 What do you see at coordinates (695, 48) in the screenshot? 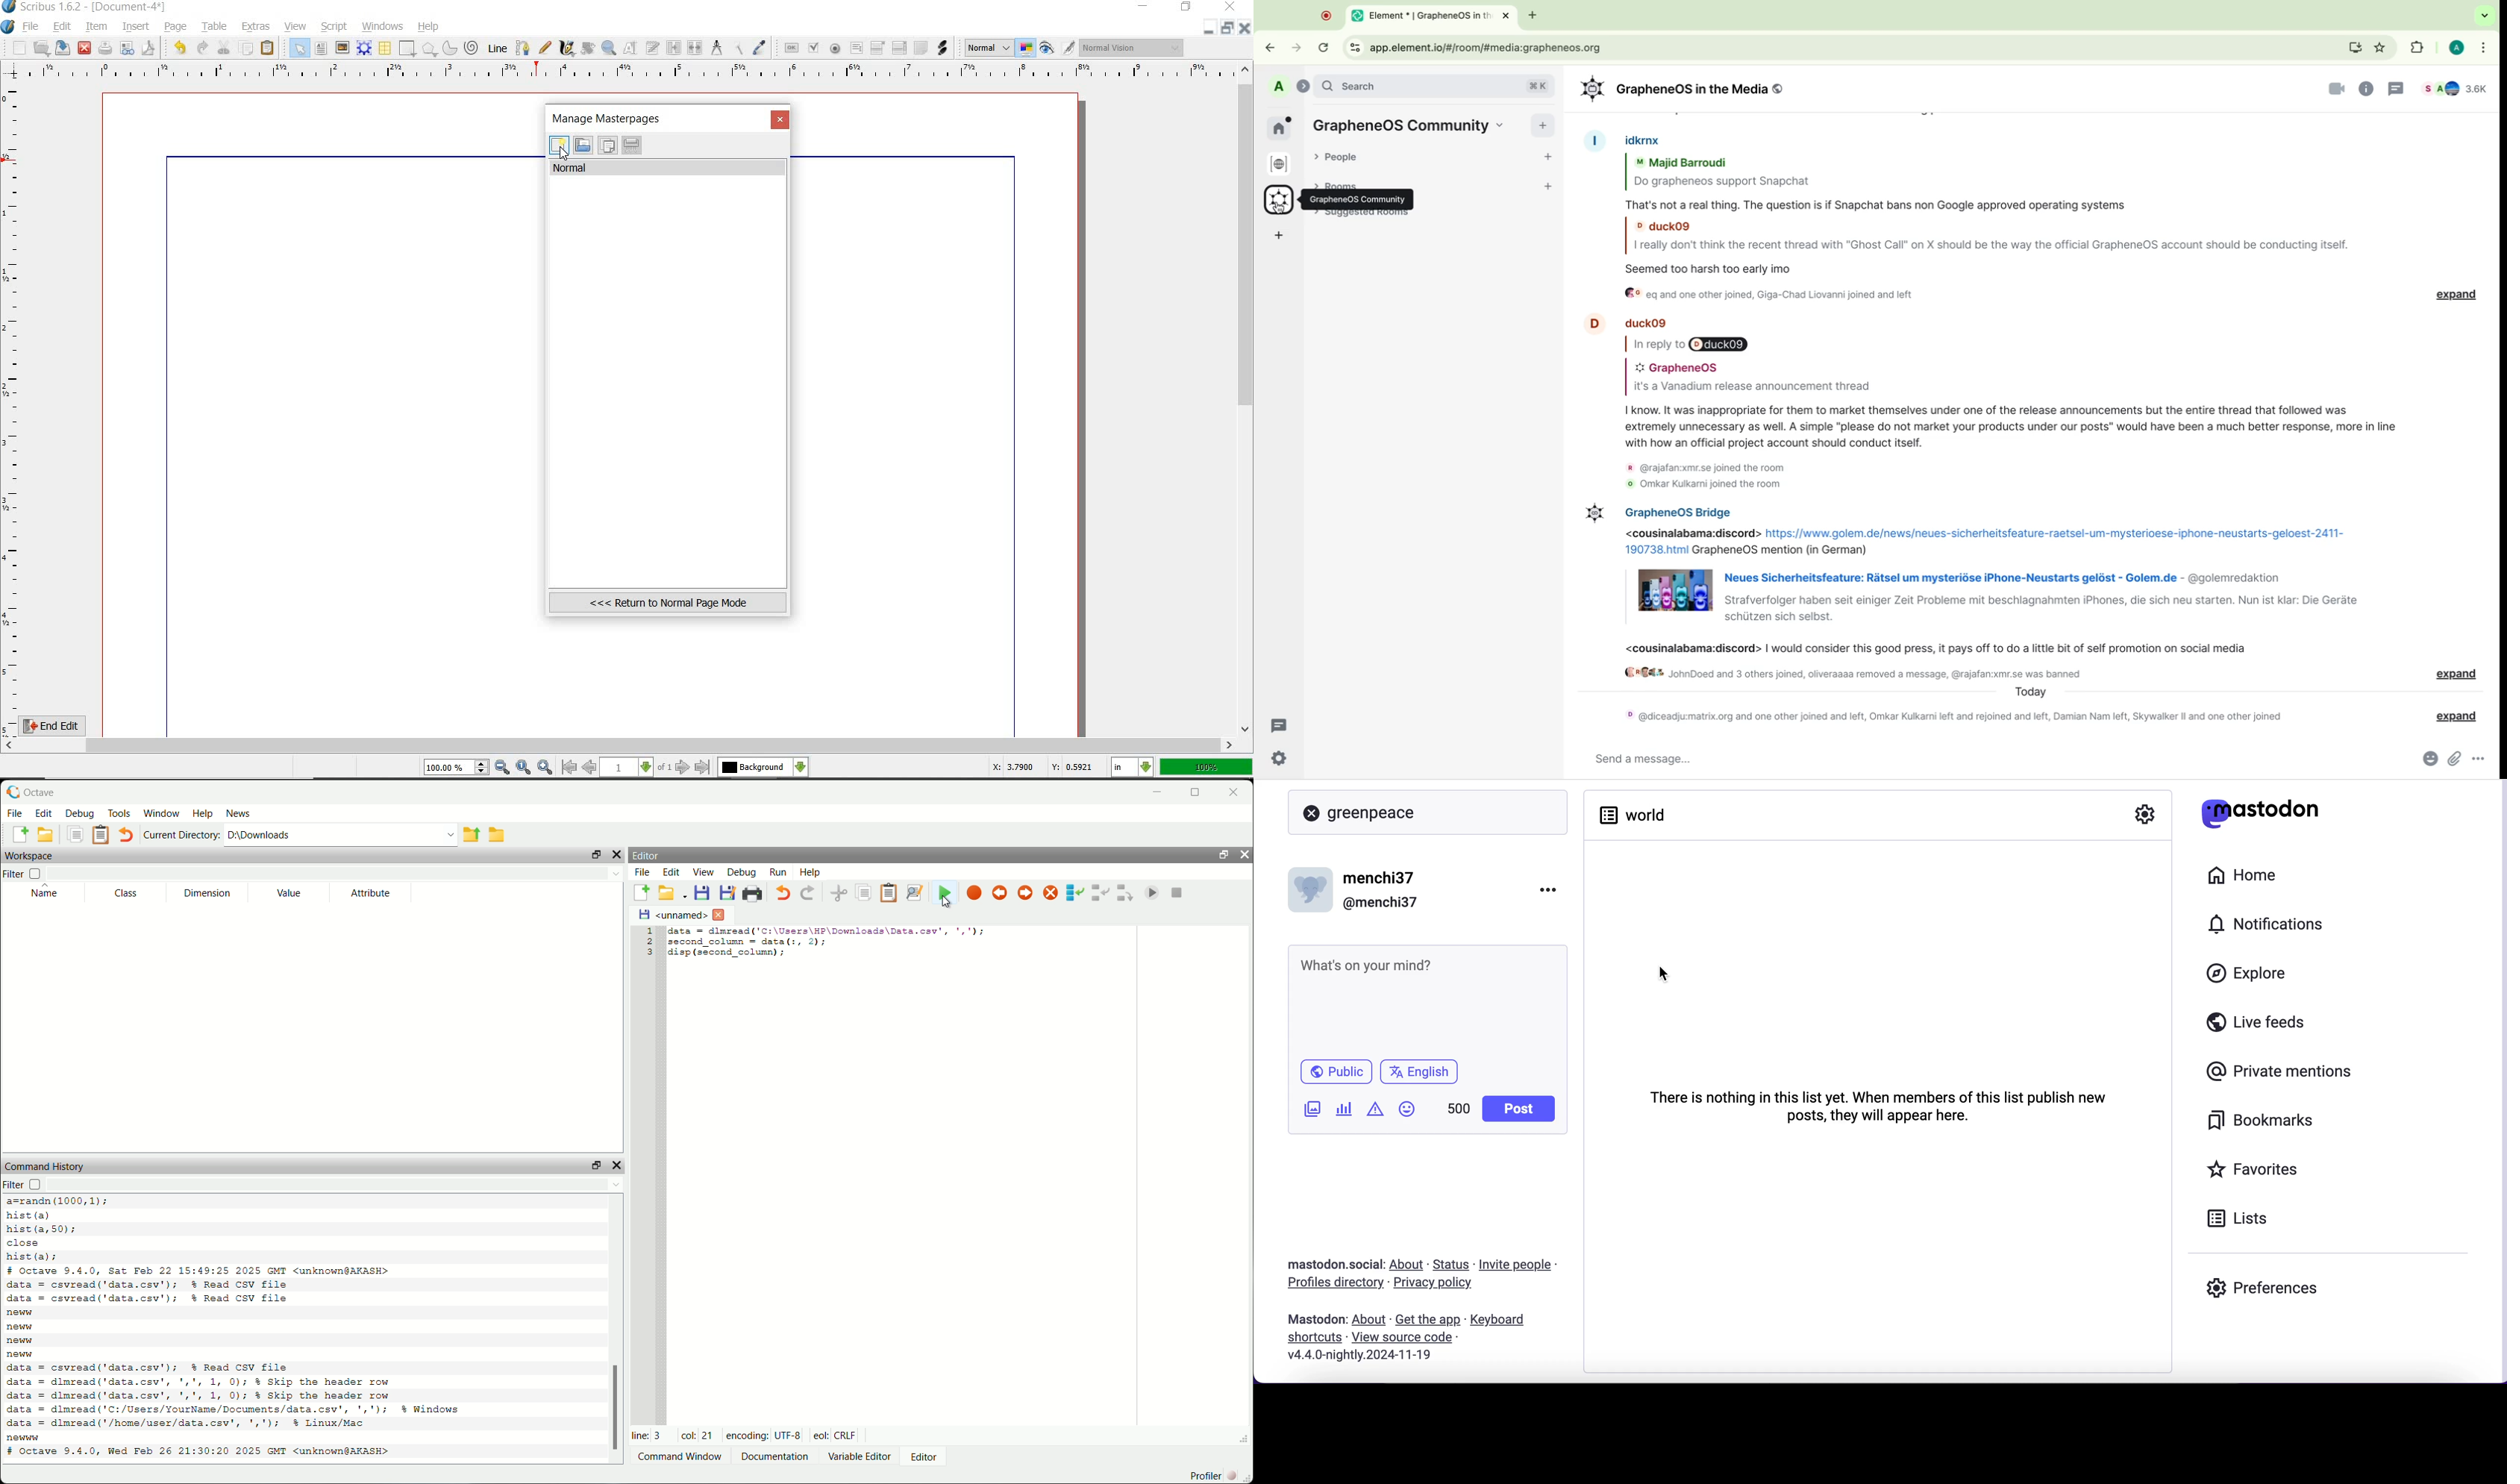
I see `unlink text frames` at bounding box center [695, 48].